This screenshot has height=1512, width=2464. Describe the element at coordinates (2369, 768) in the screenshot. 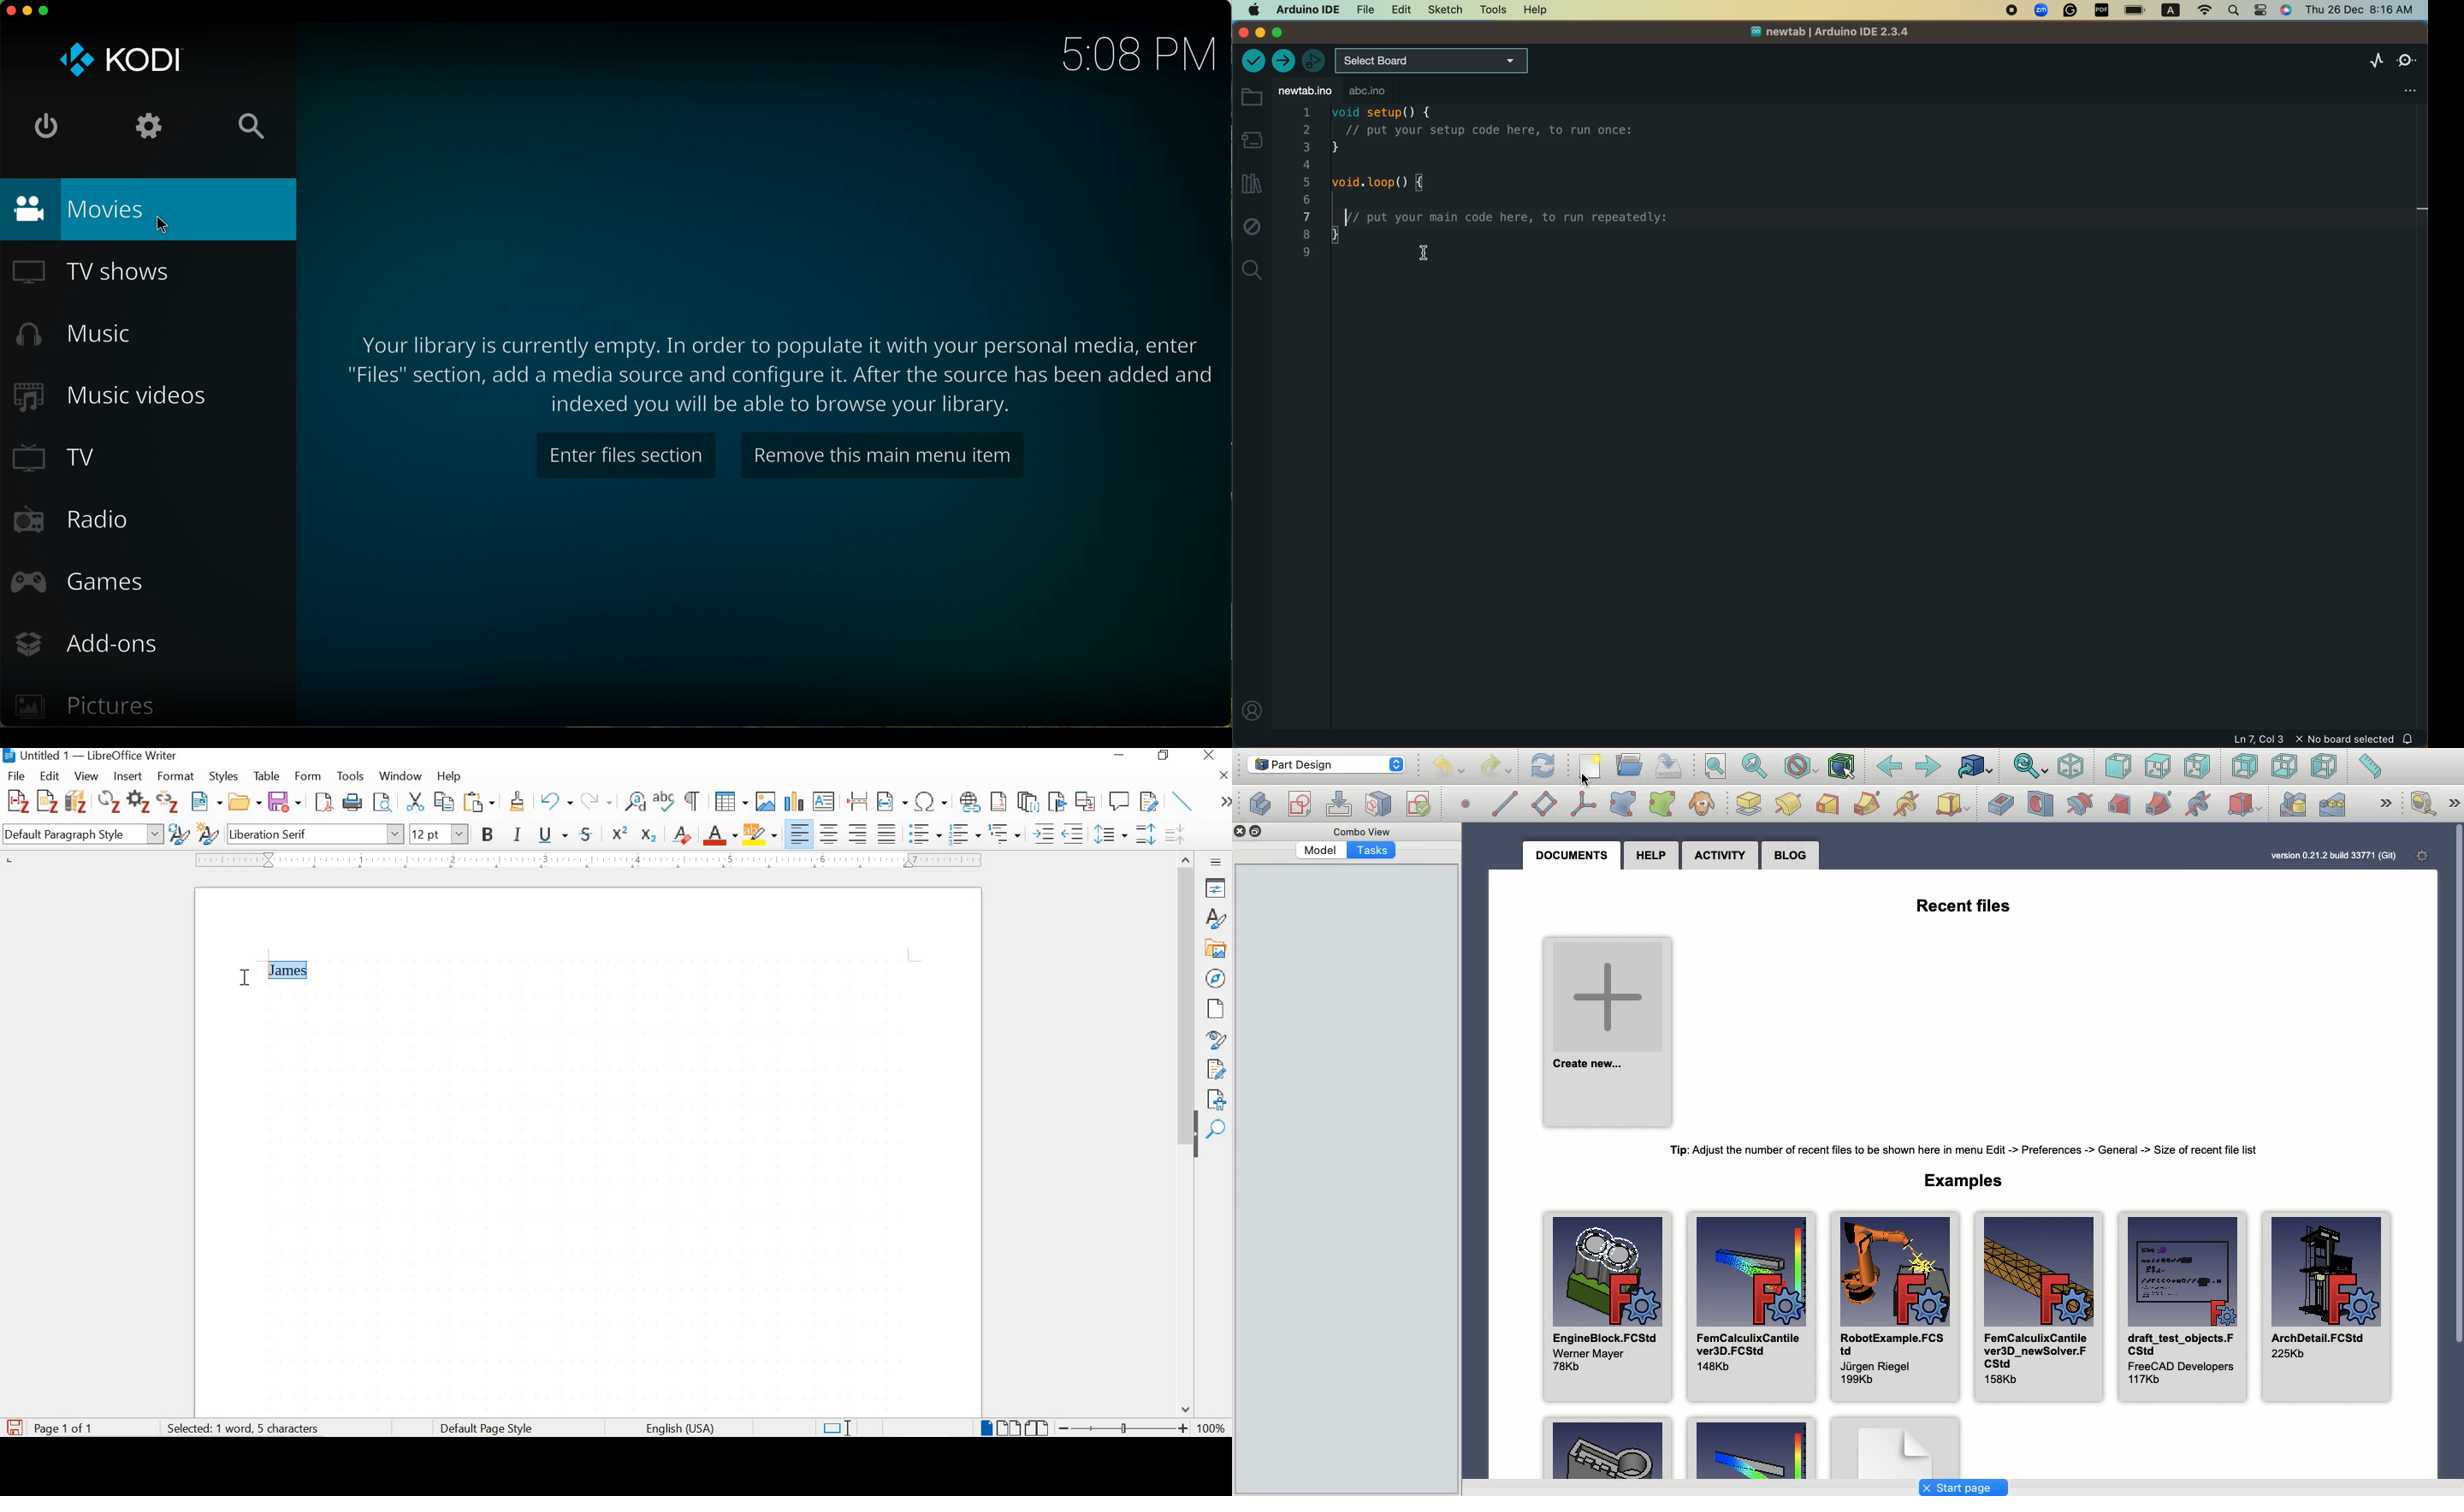

I see `Measure` at that location.